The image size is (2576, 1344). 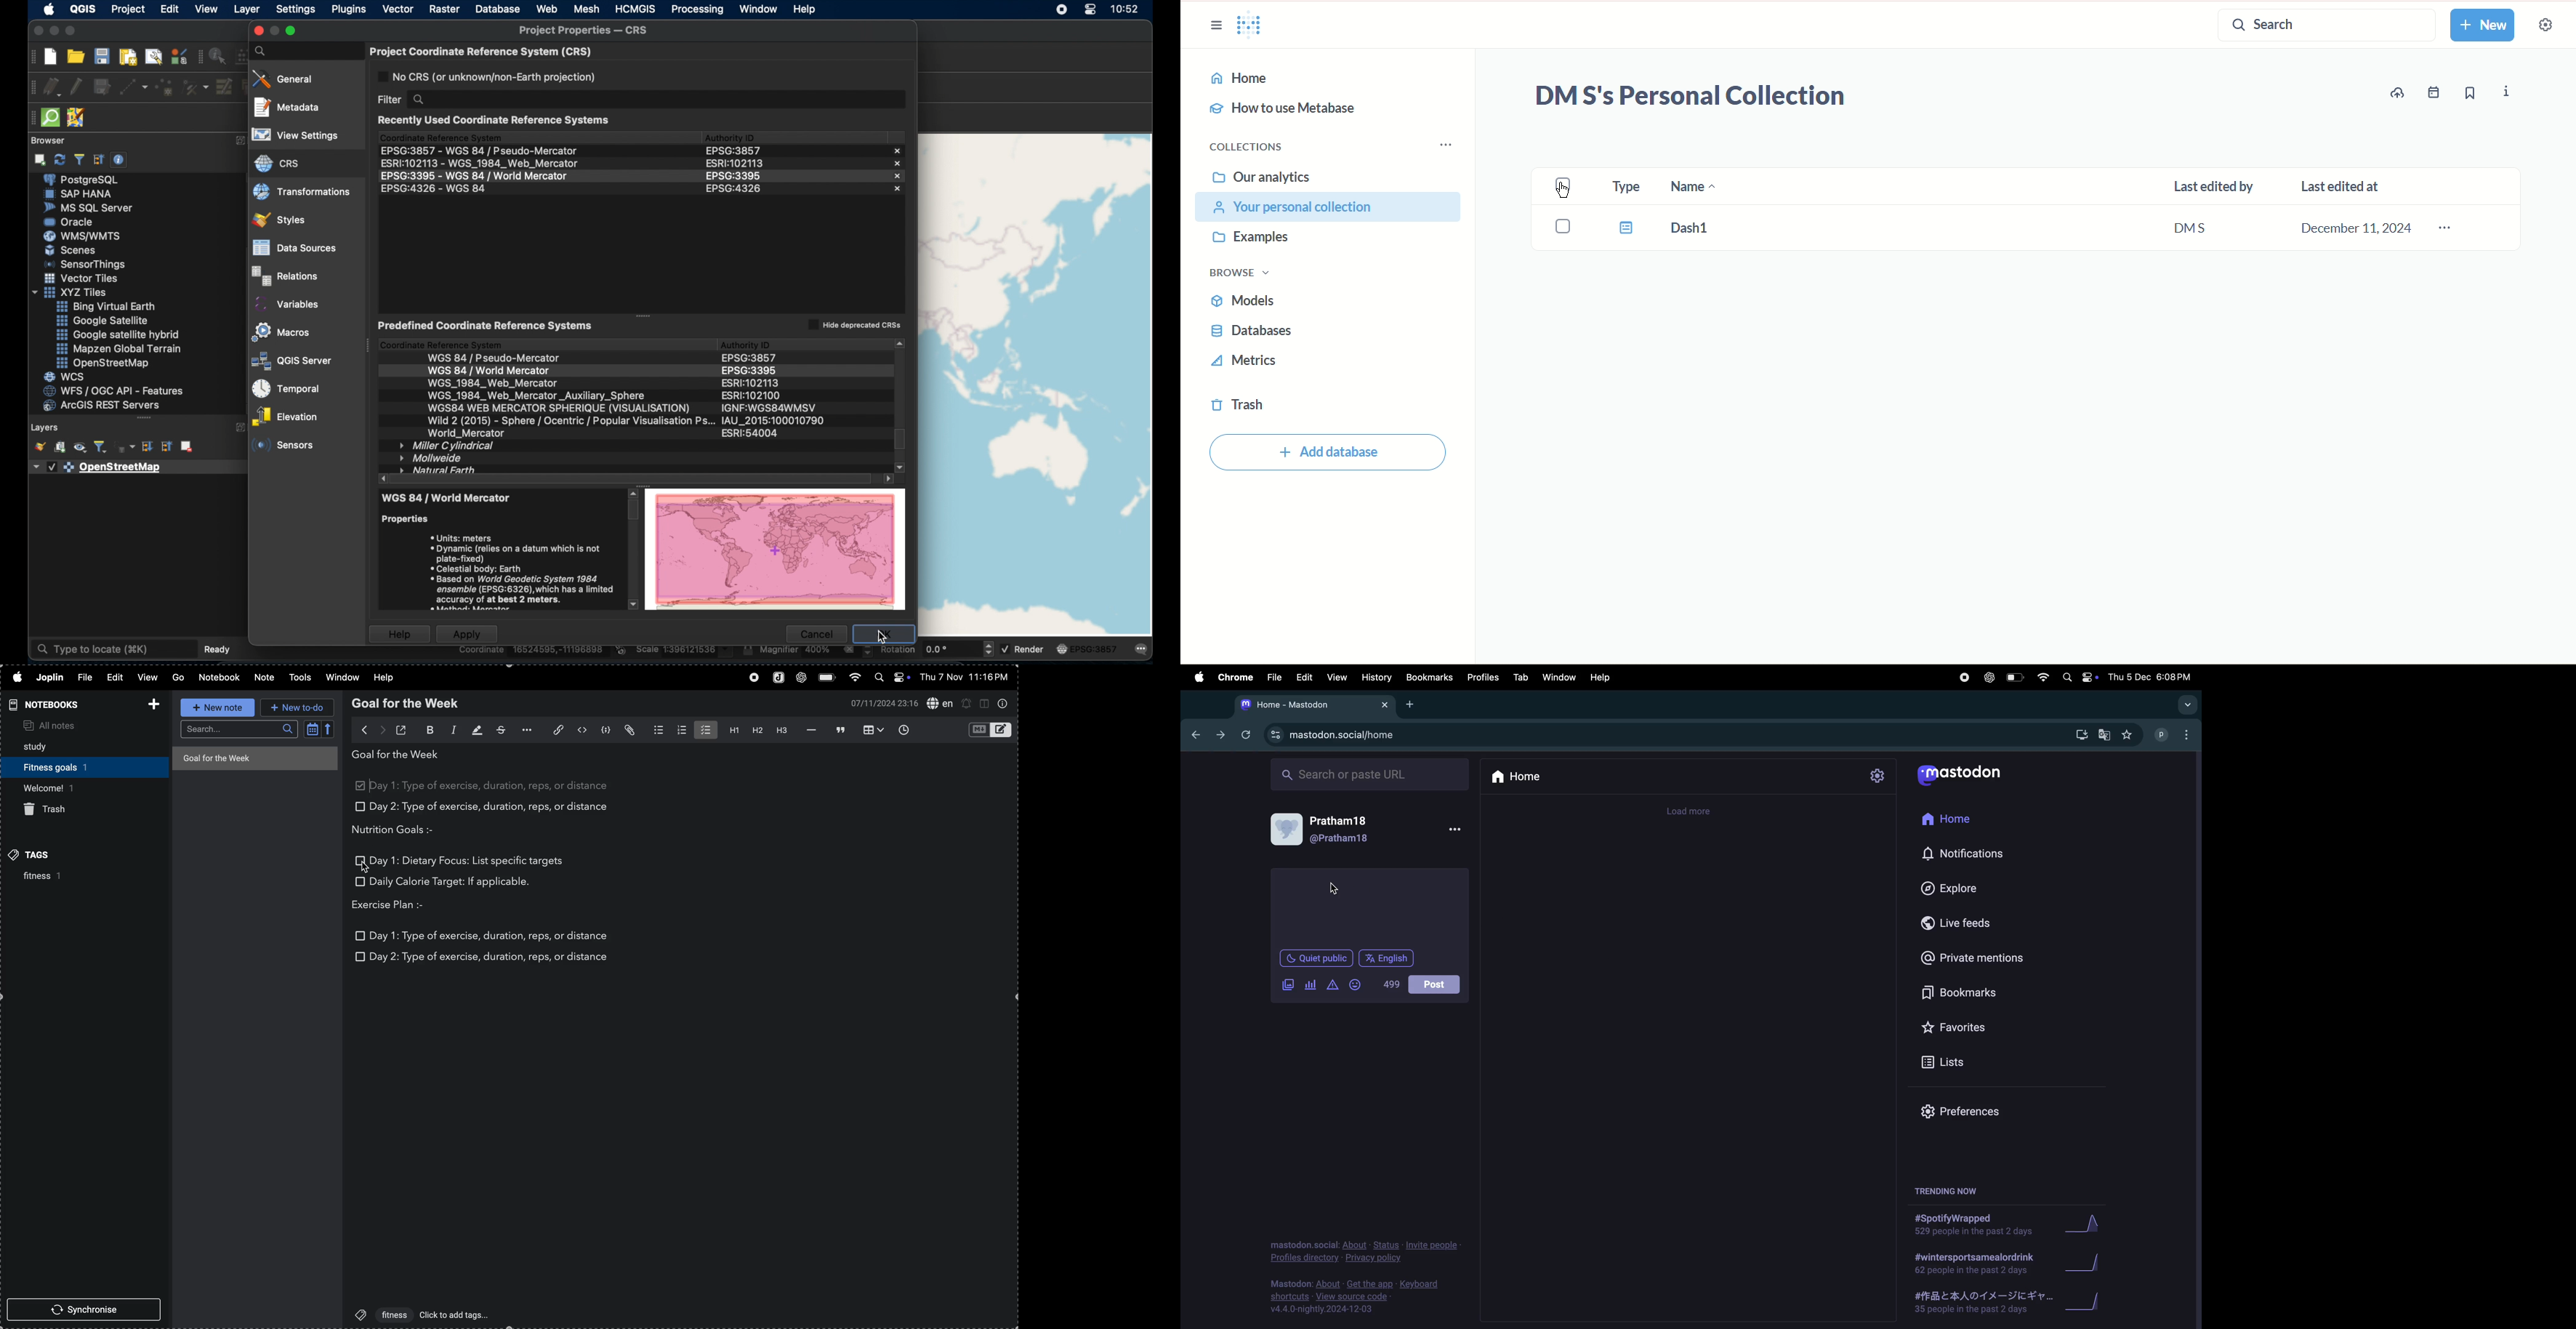 I want to click on apple logo, so click(x=16, y=676).